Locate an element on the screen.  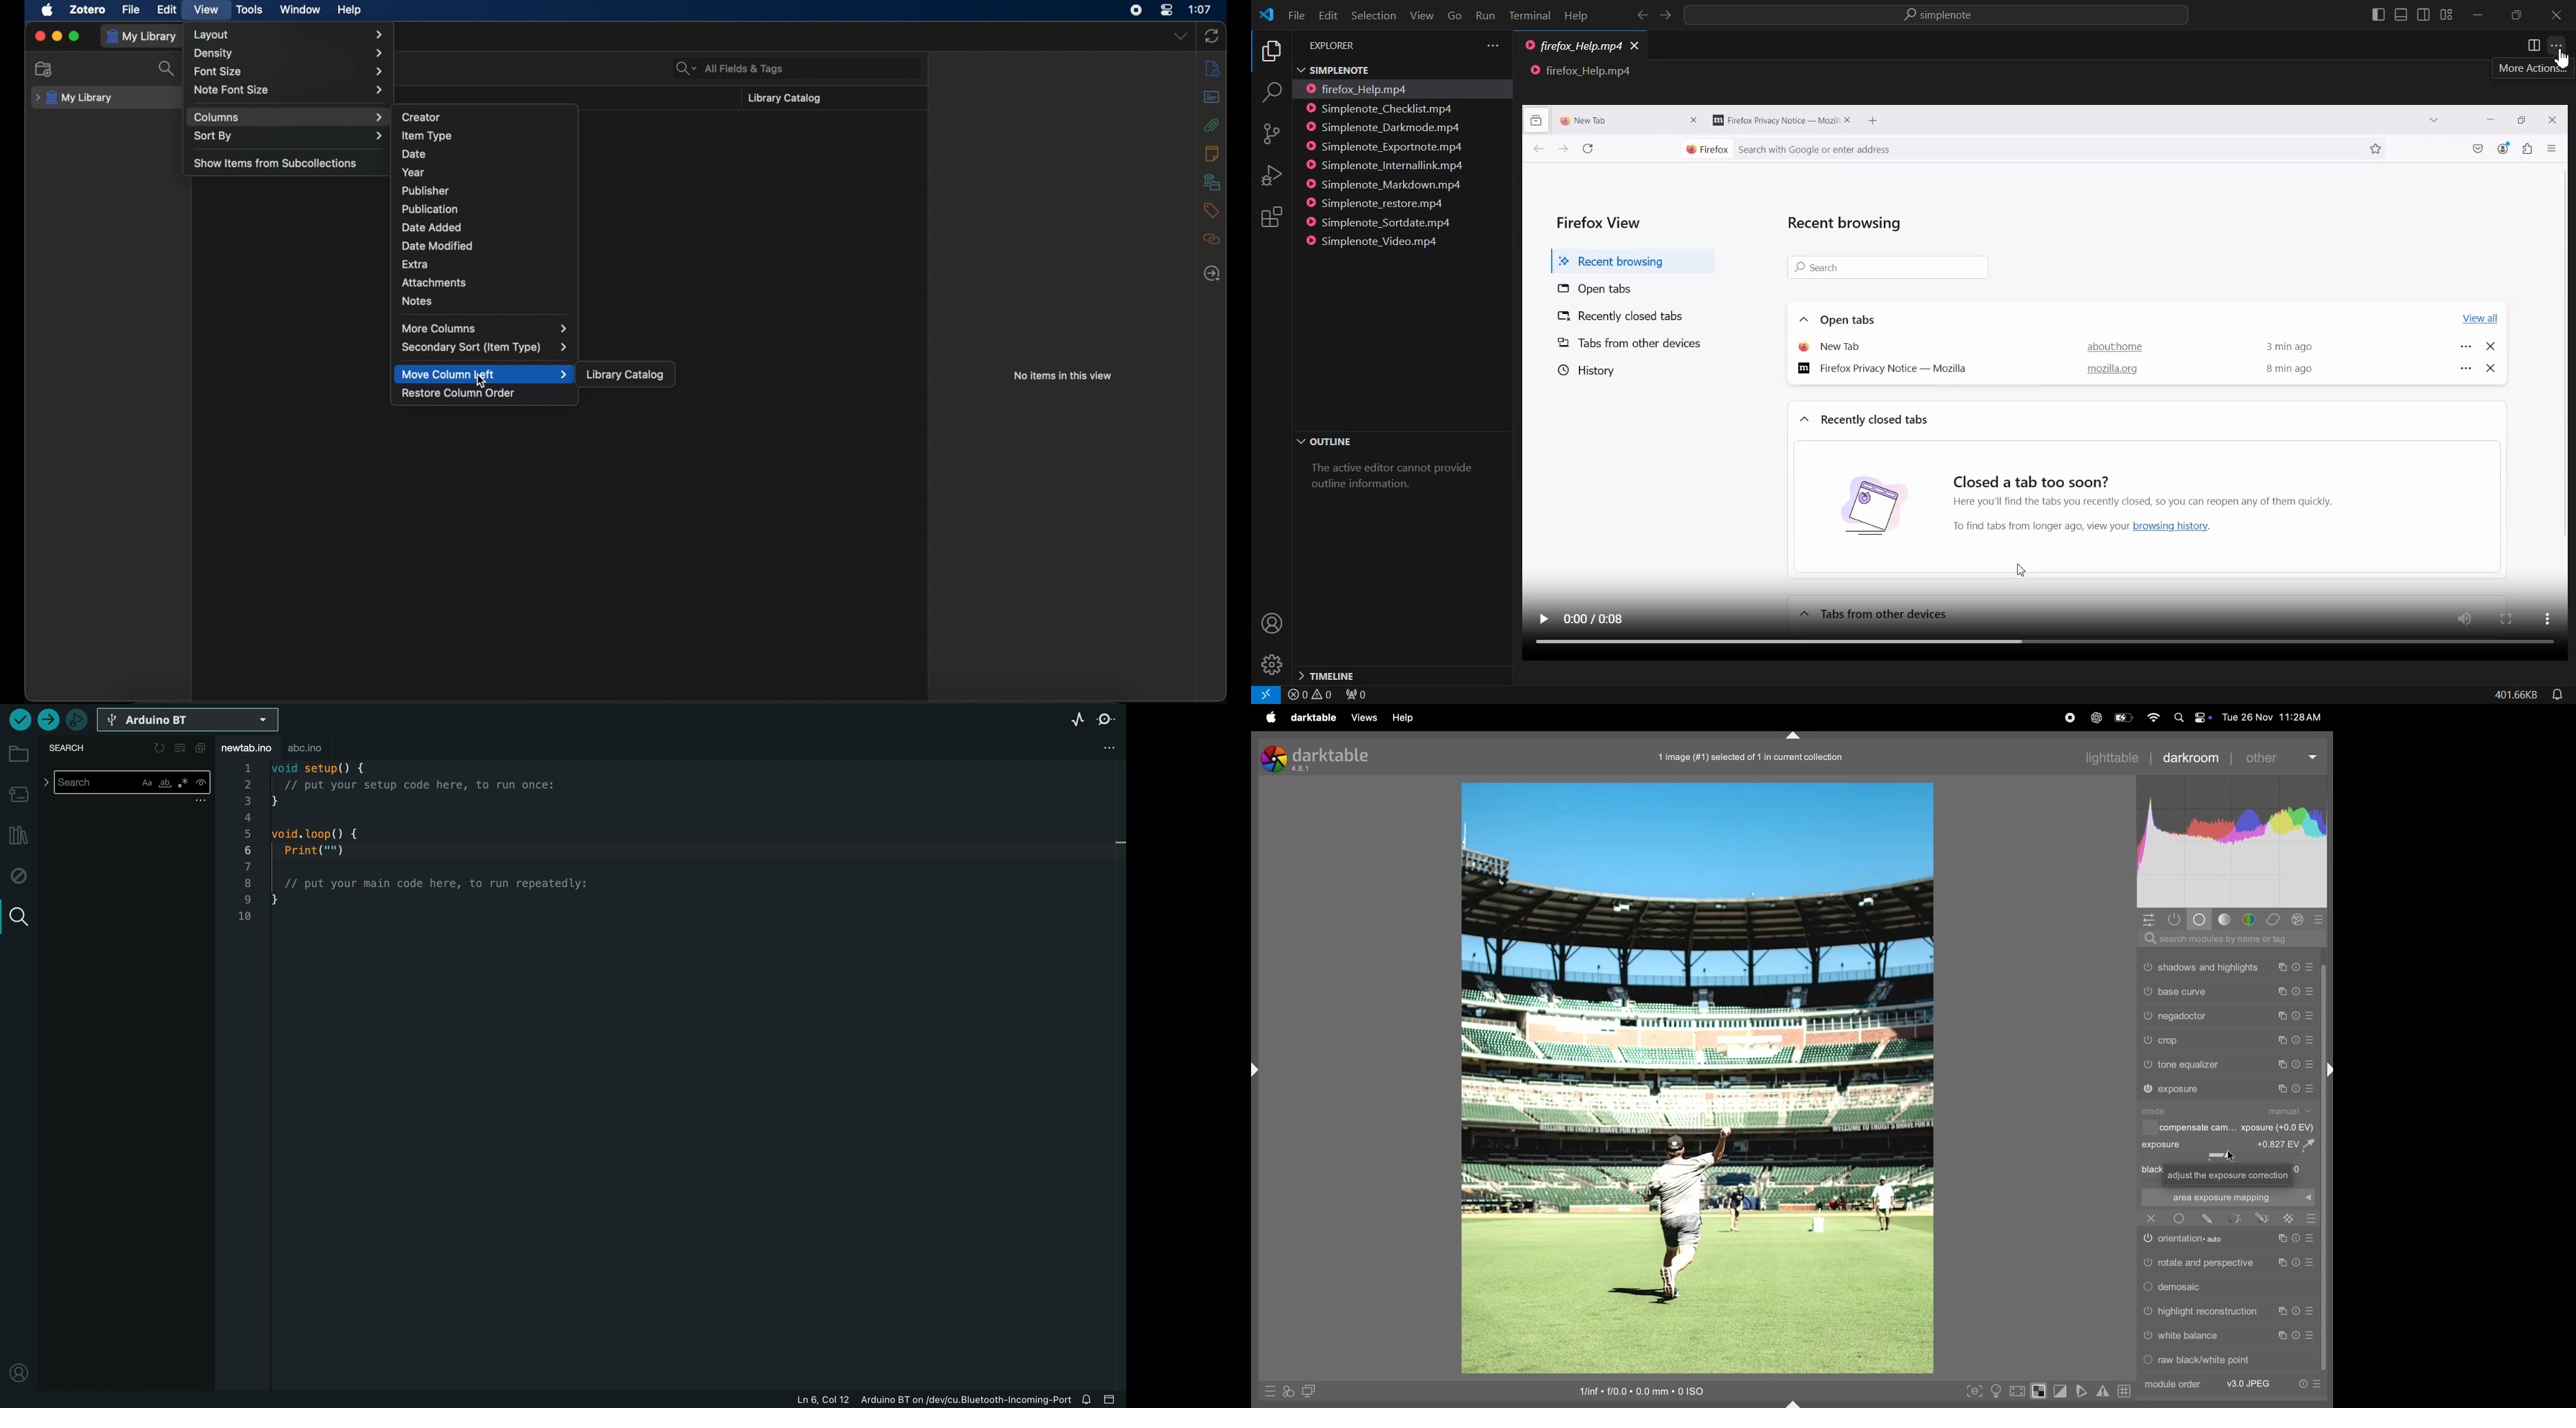
library catalog is located at coordinates (626, 375).